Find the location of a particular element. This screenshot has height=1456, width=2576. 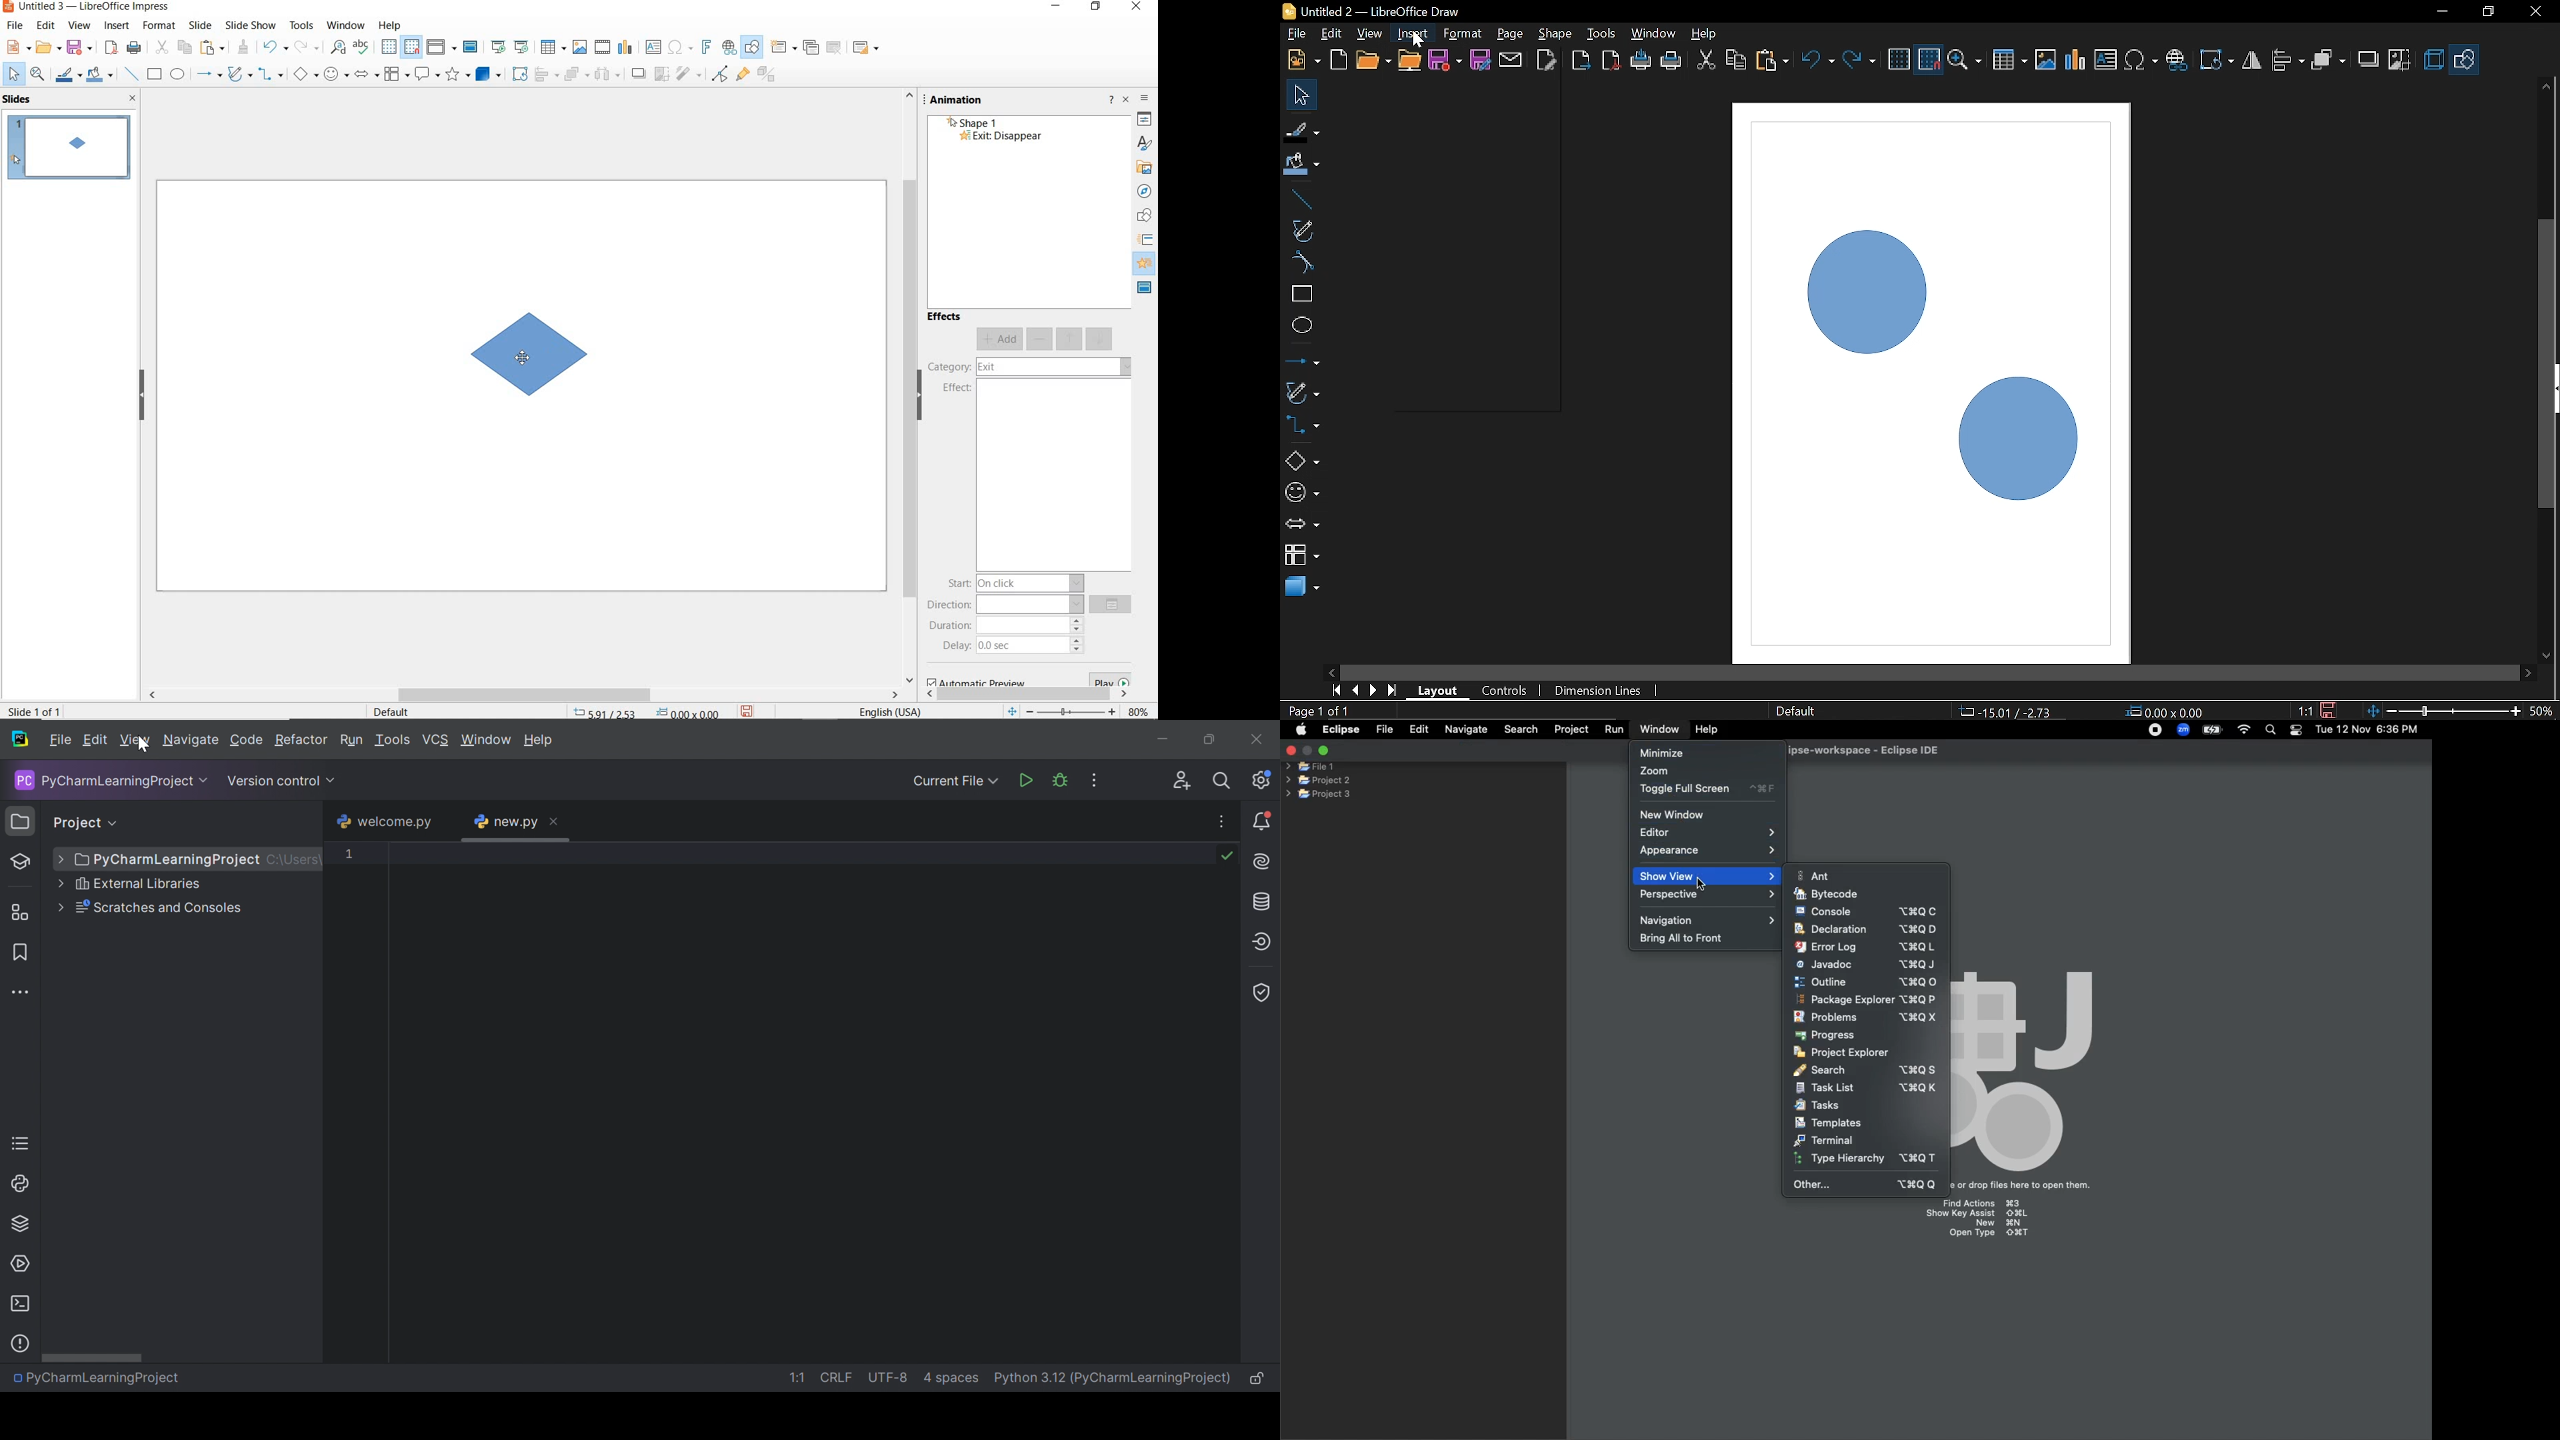

PyCharmLearningProject is located at coordinates (167, 860).